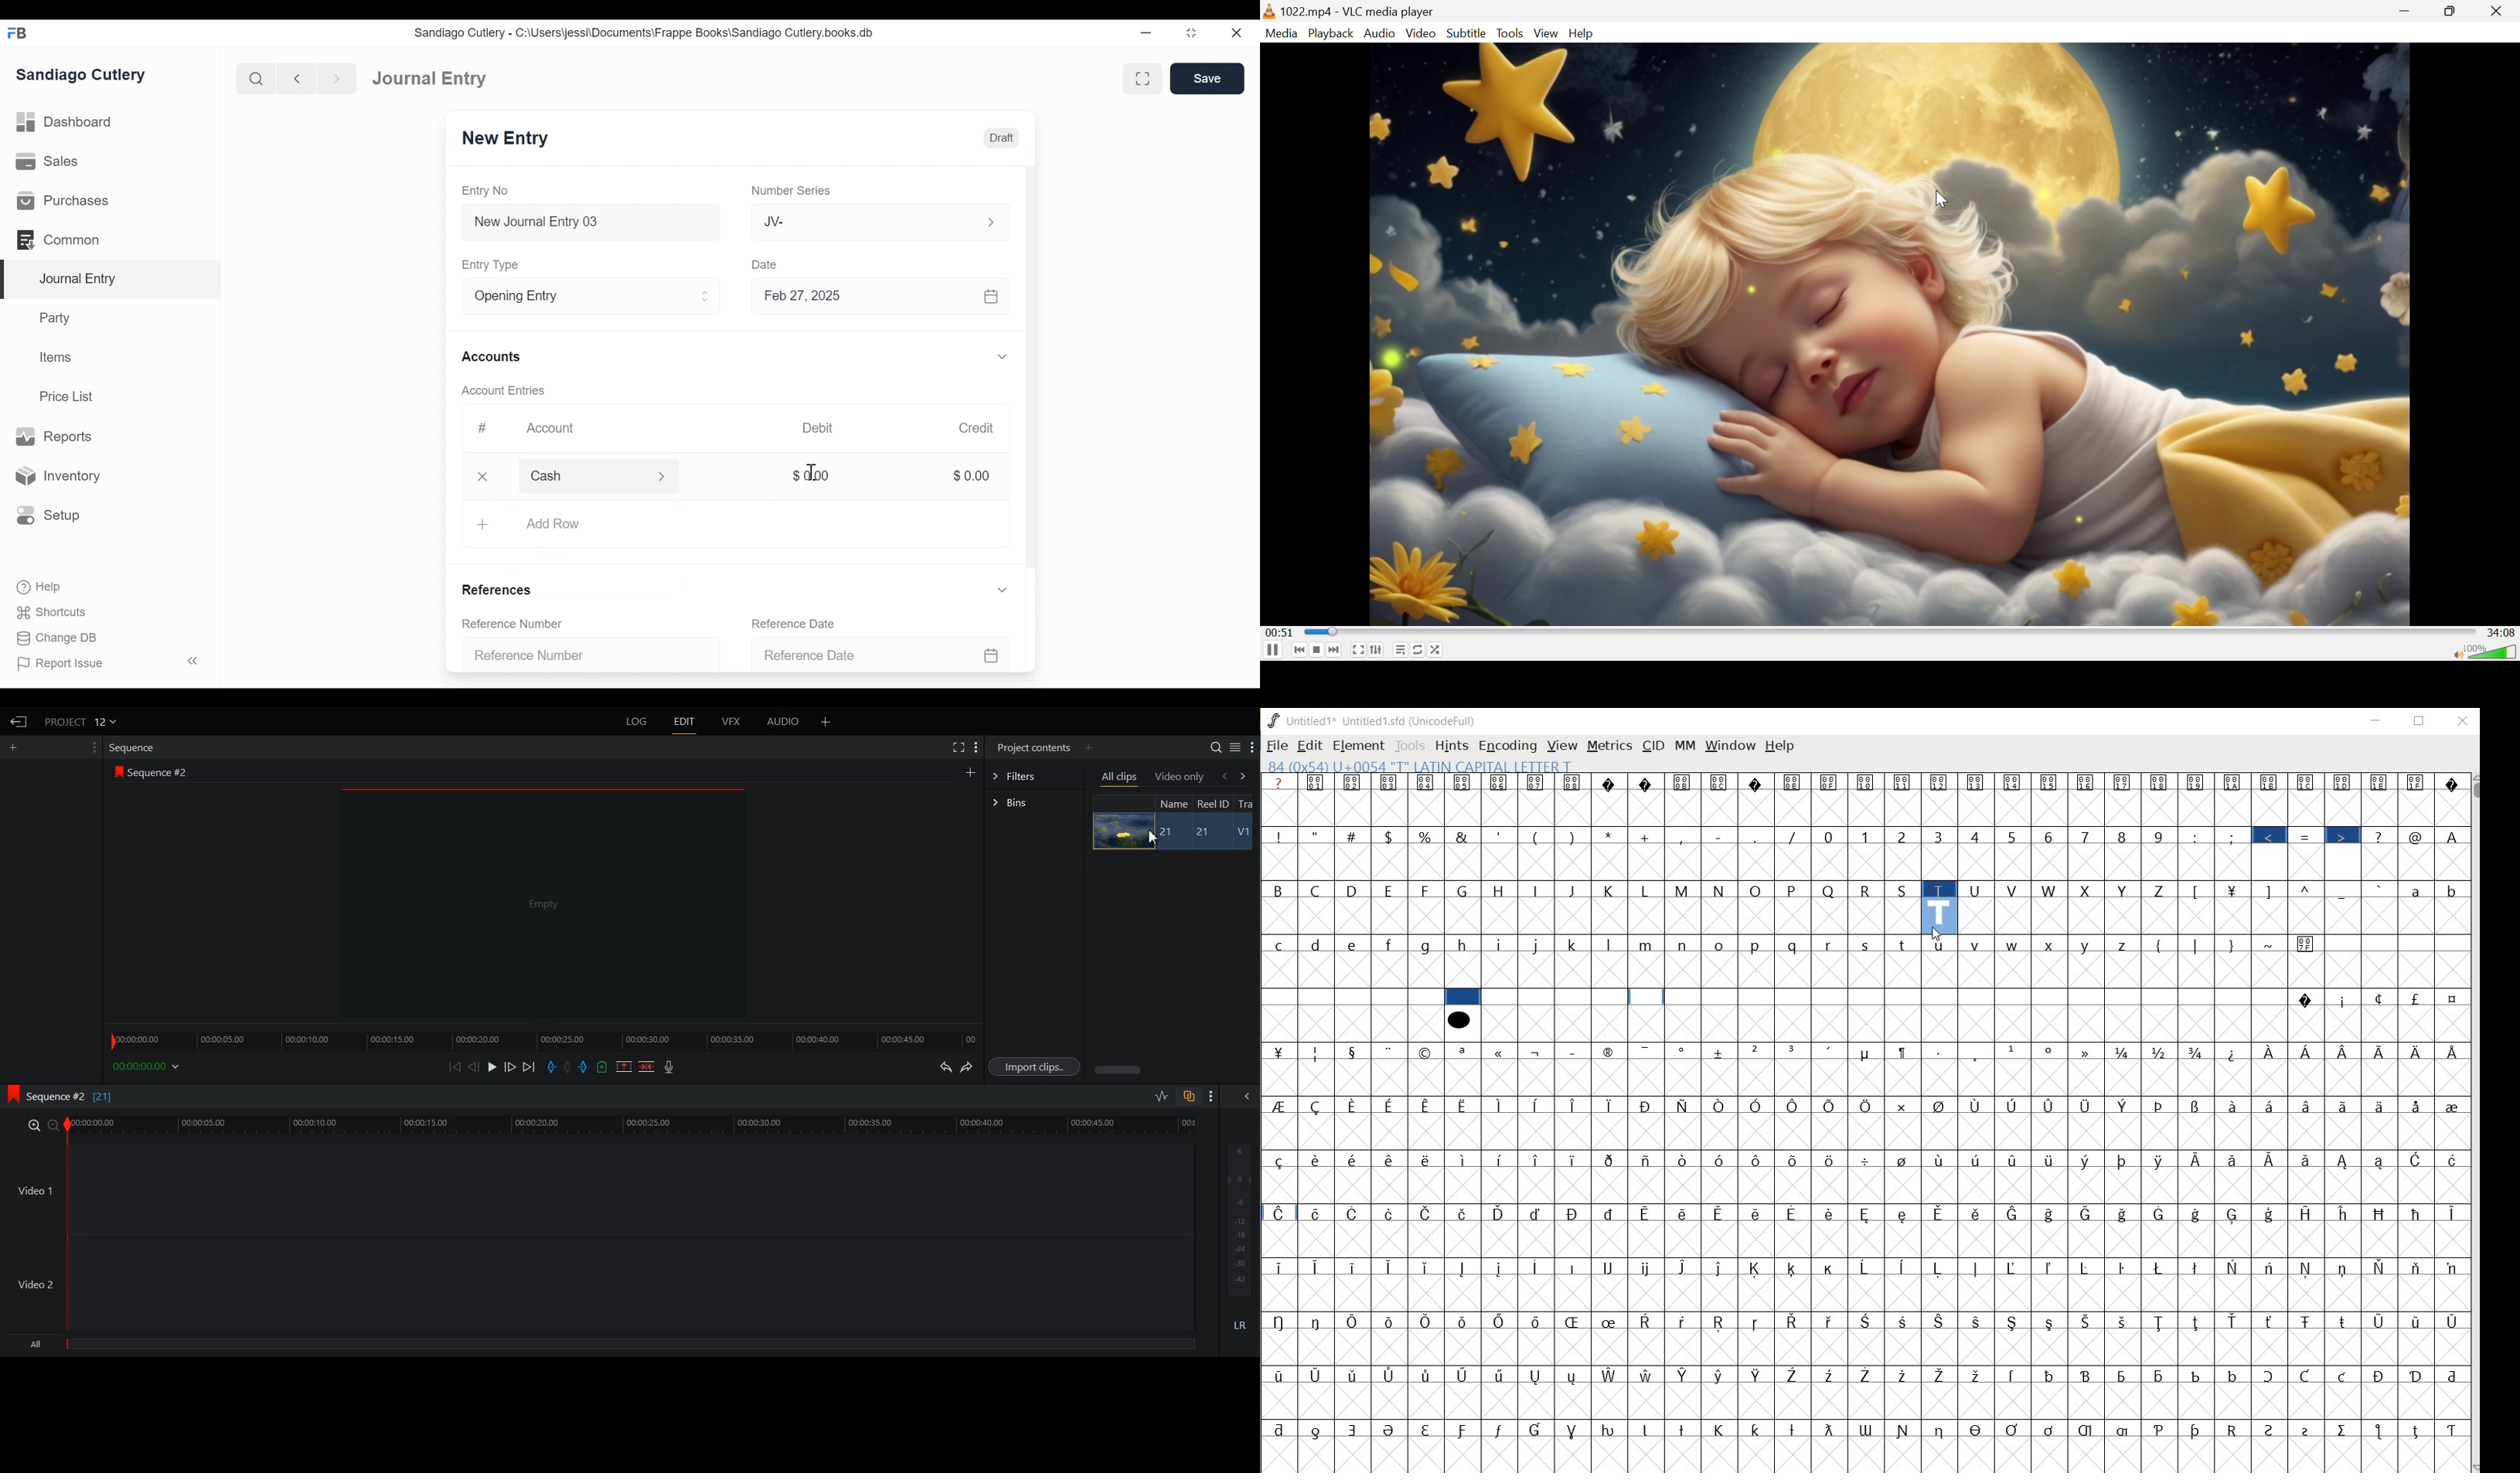 The height and width of the screenshot is (1484, 2520). I want to click on Symbol, so click(2451, 784).